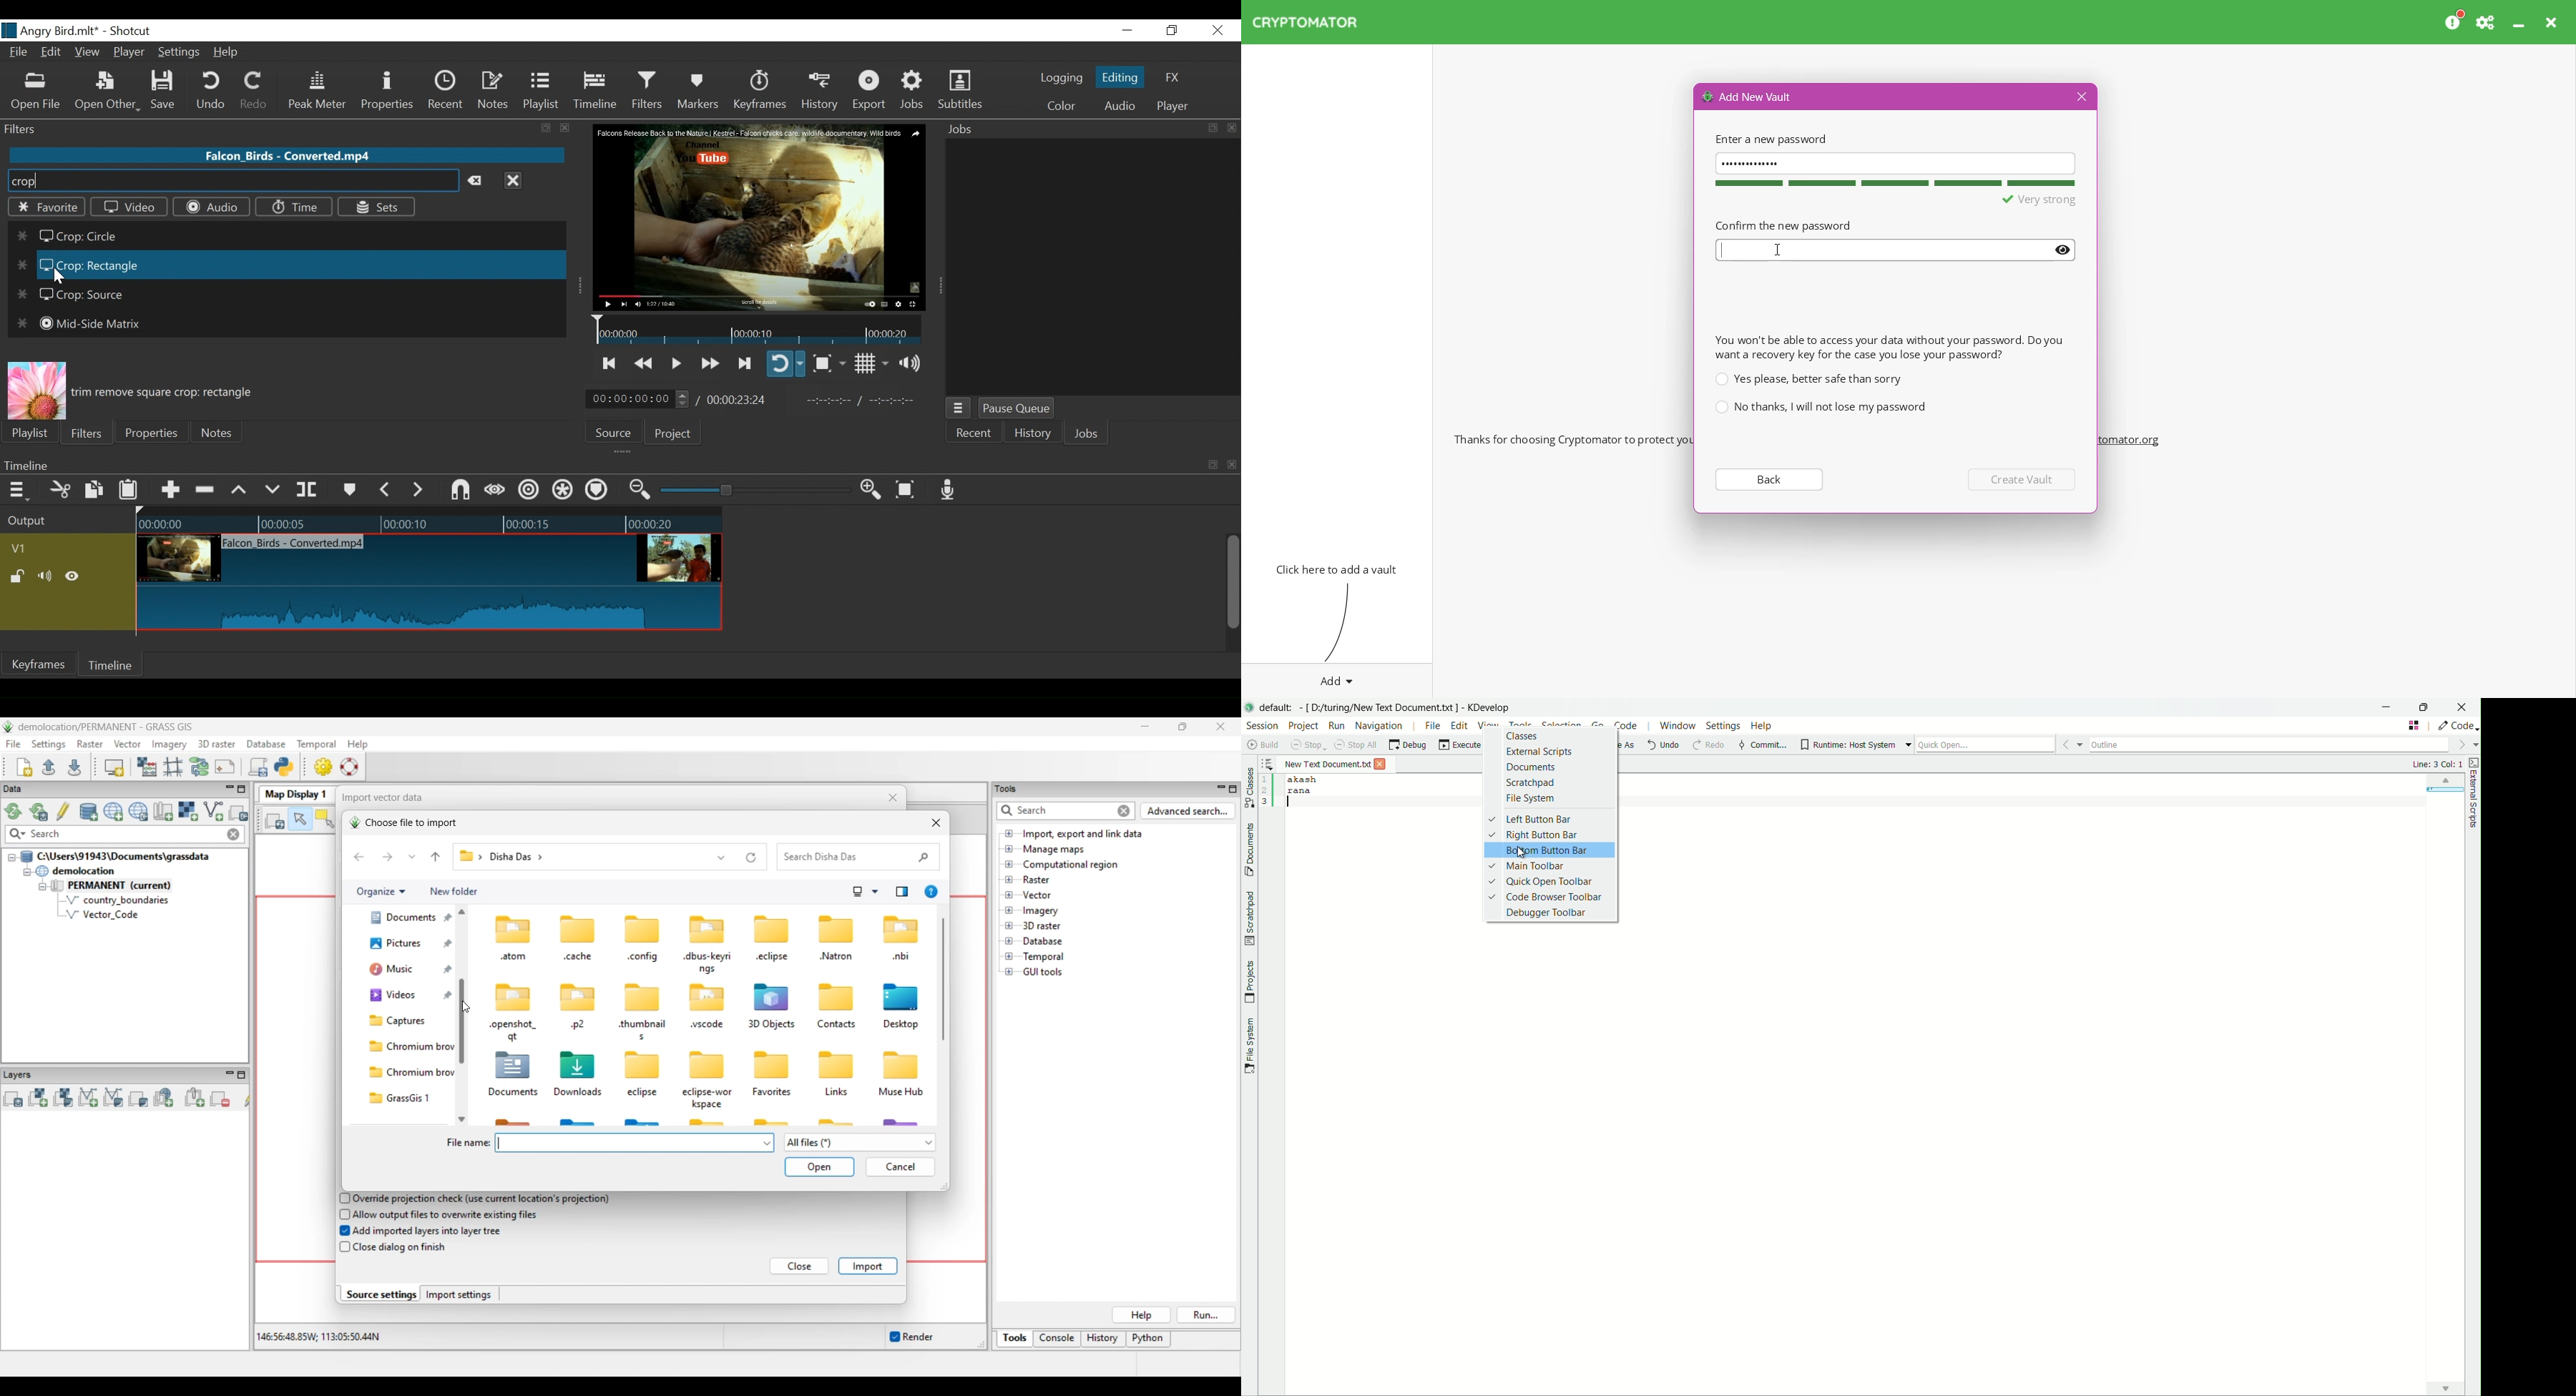  What do you see at coordinates (1779, 250) in the screenshot?
I see `Insertion cursor` at bounding box center [1779, 250].